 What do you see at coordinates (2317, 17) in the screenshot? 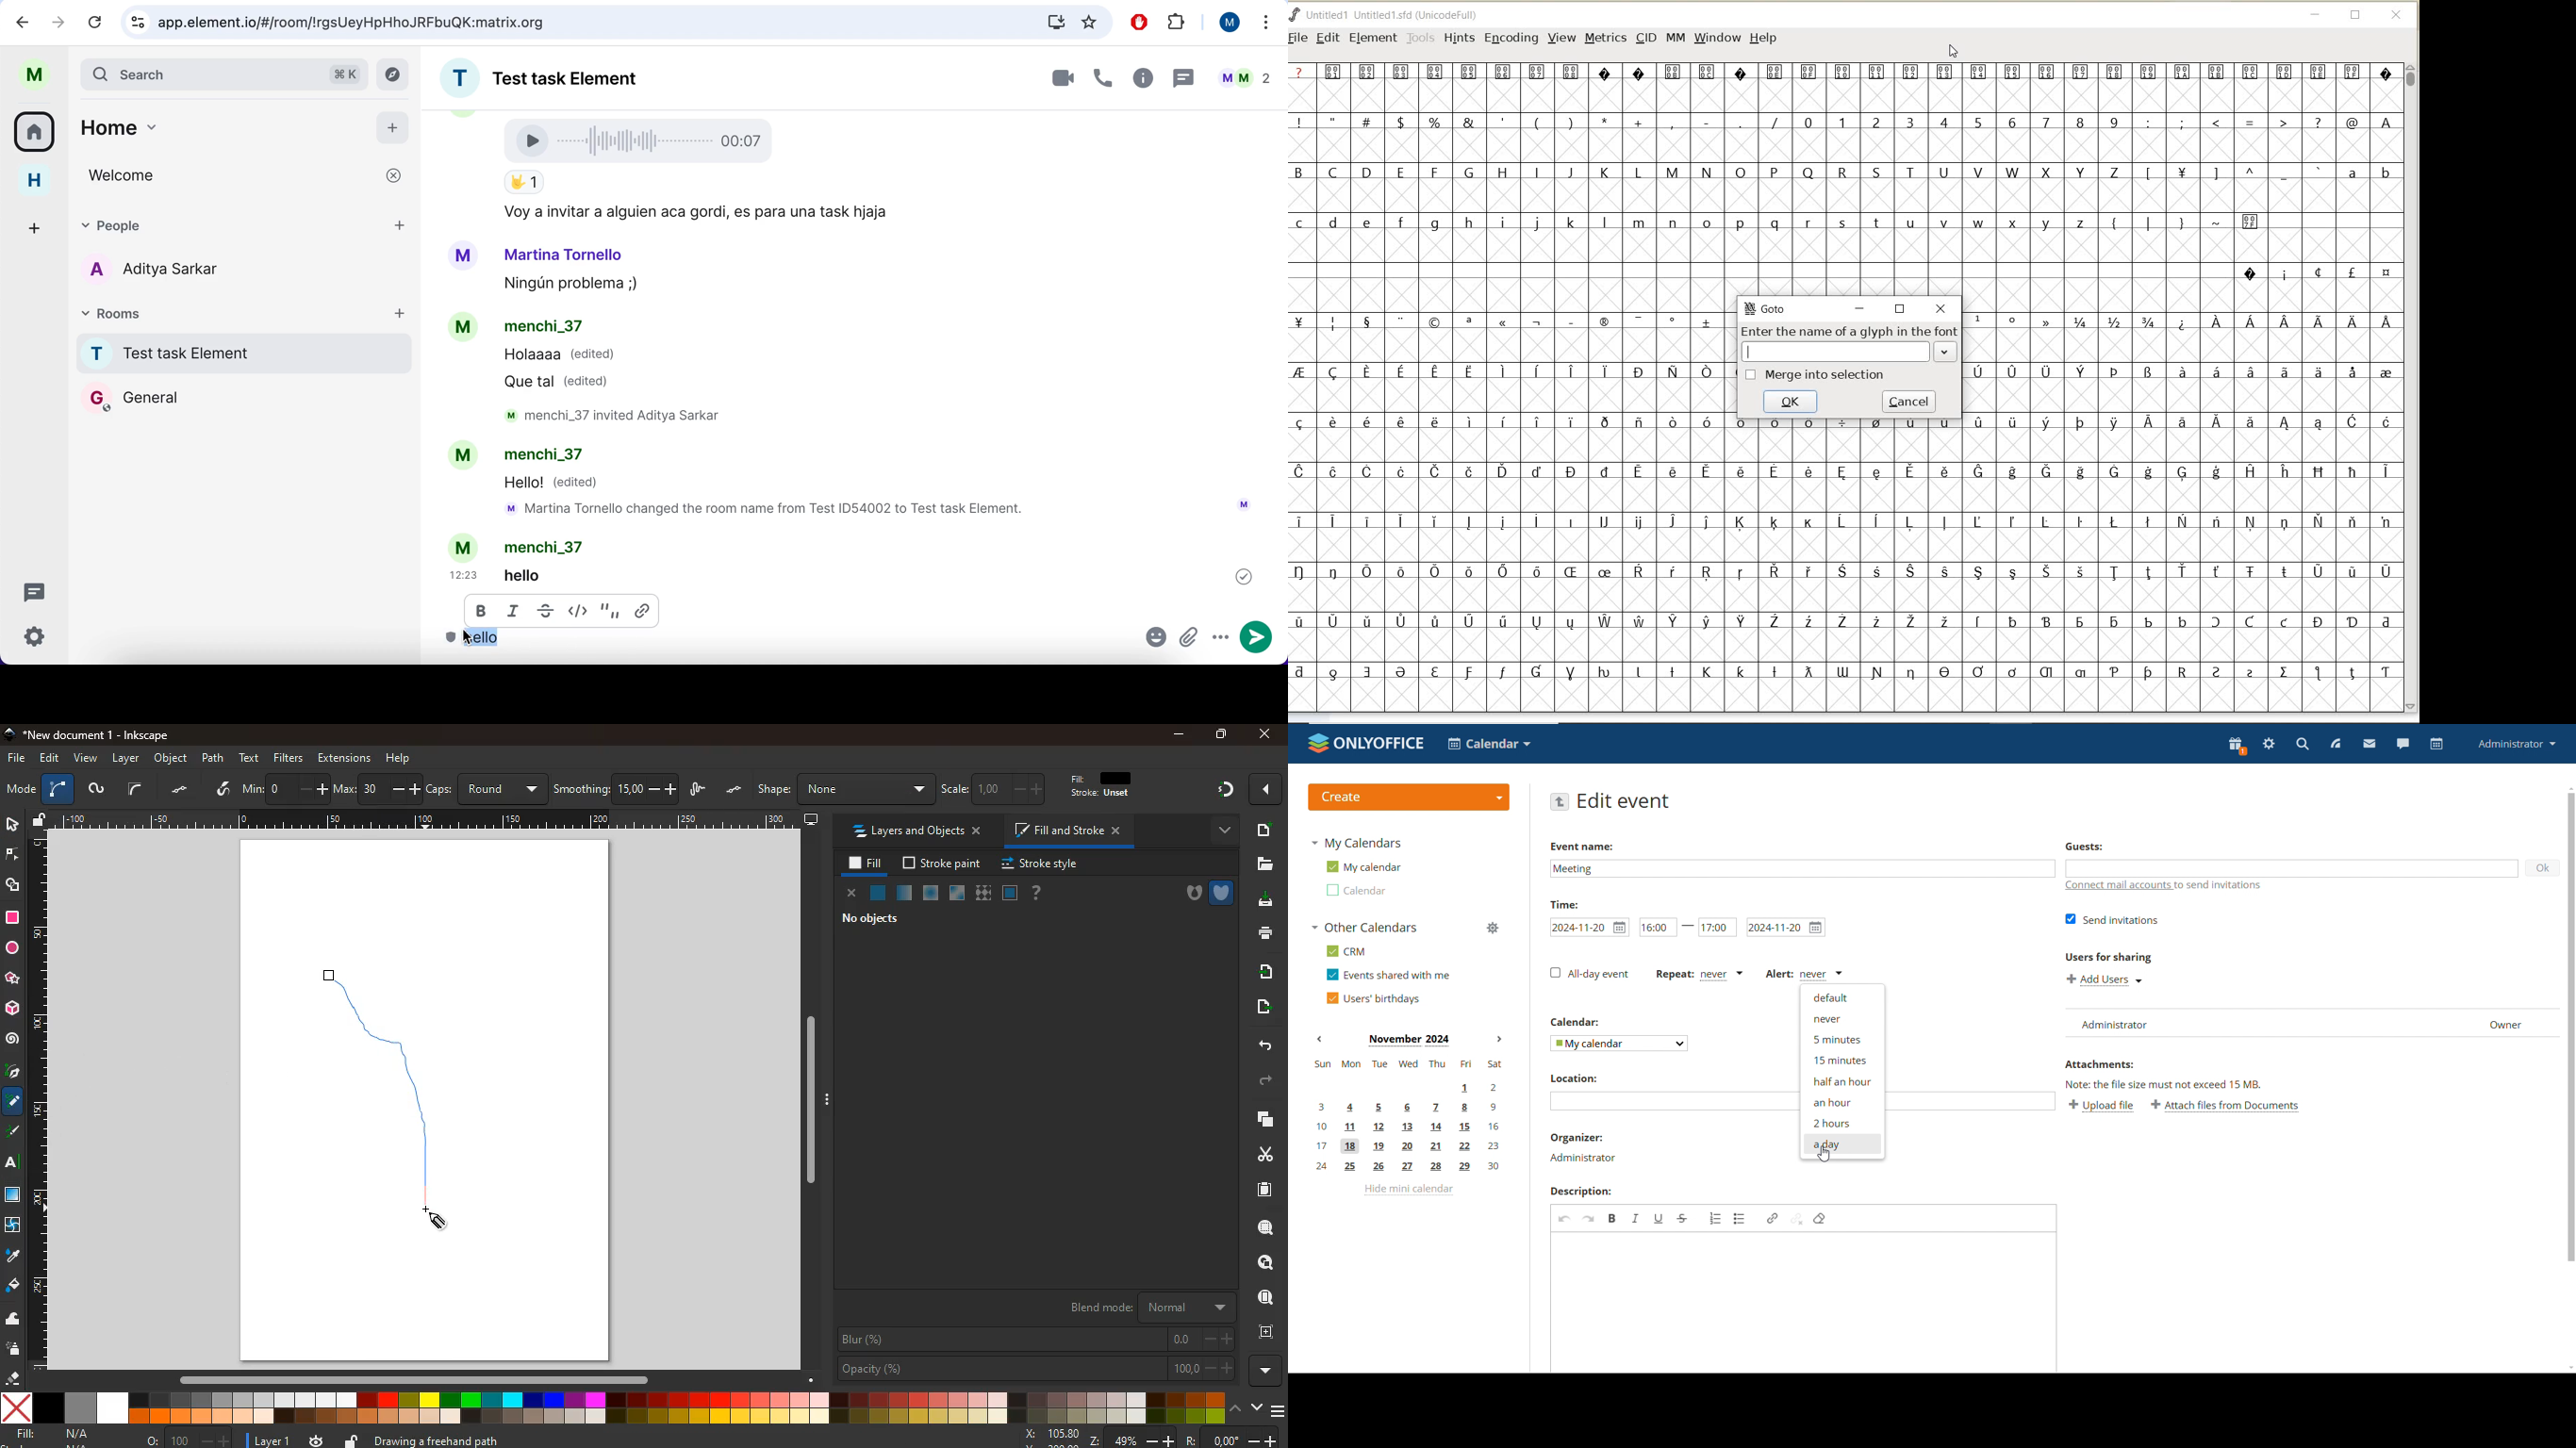
I see `MINIMIZE` at bounding box center [2317, 17].